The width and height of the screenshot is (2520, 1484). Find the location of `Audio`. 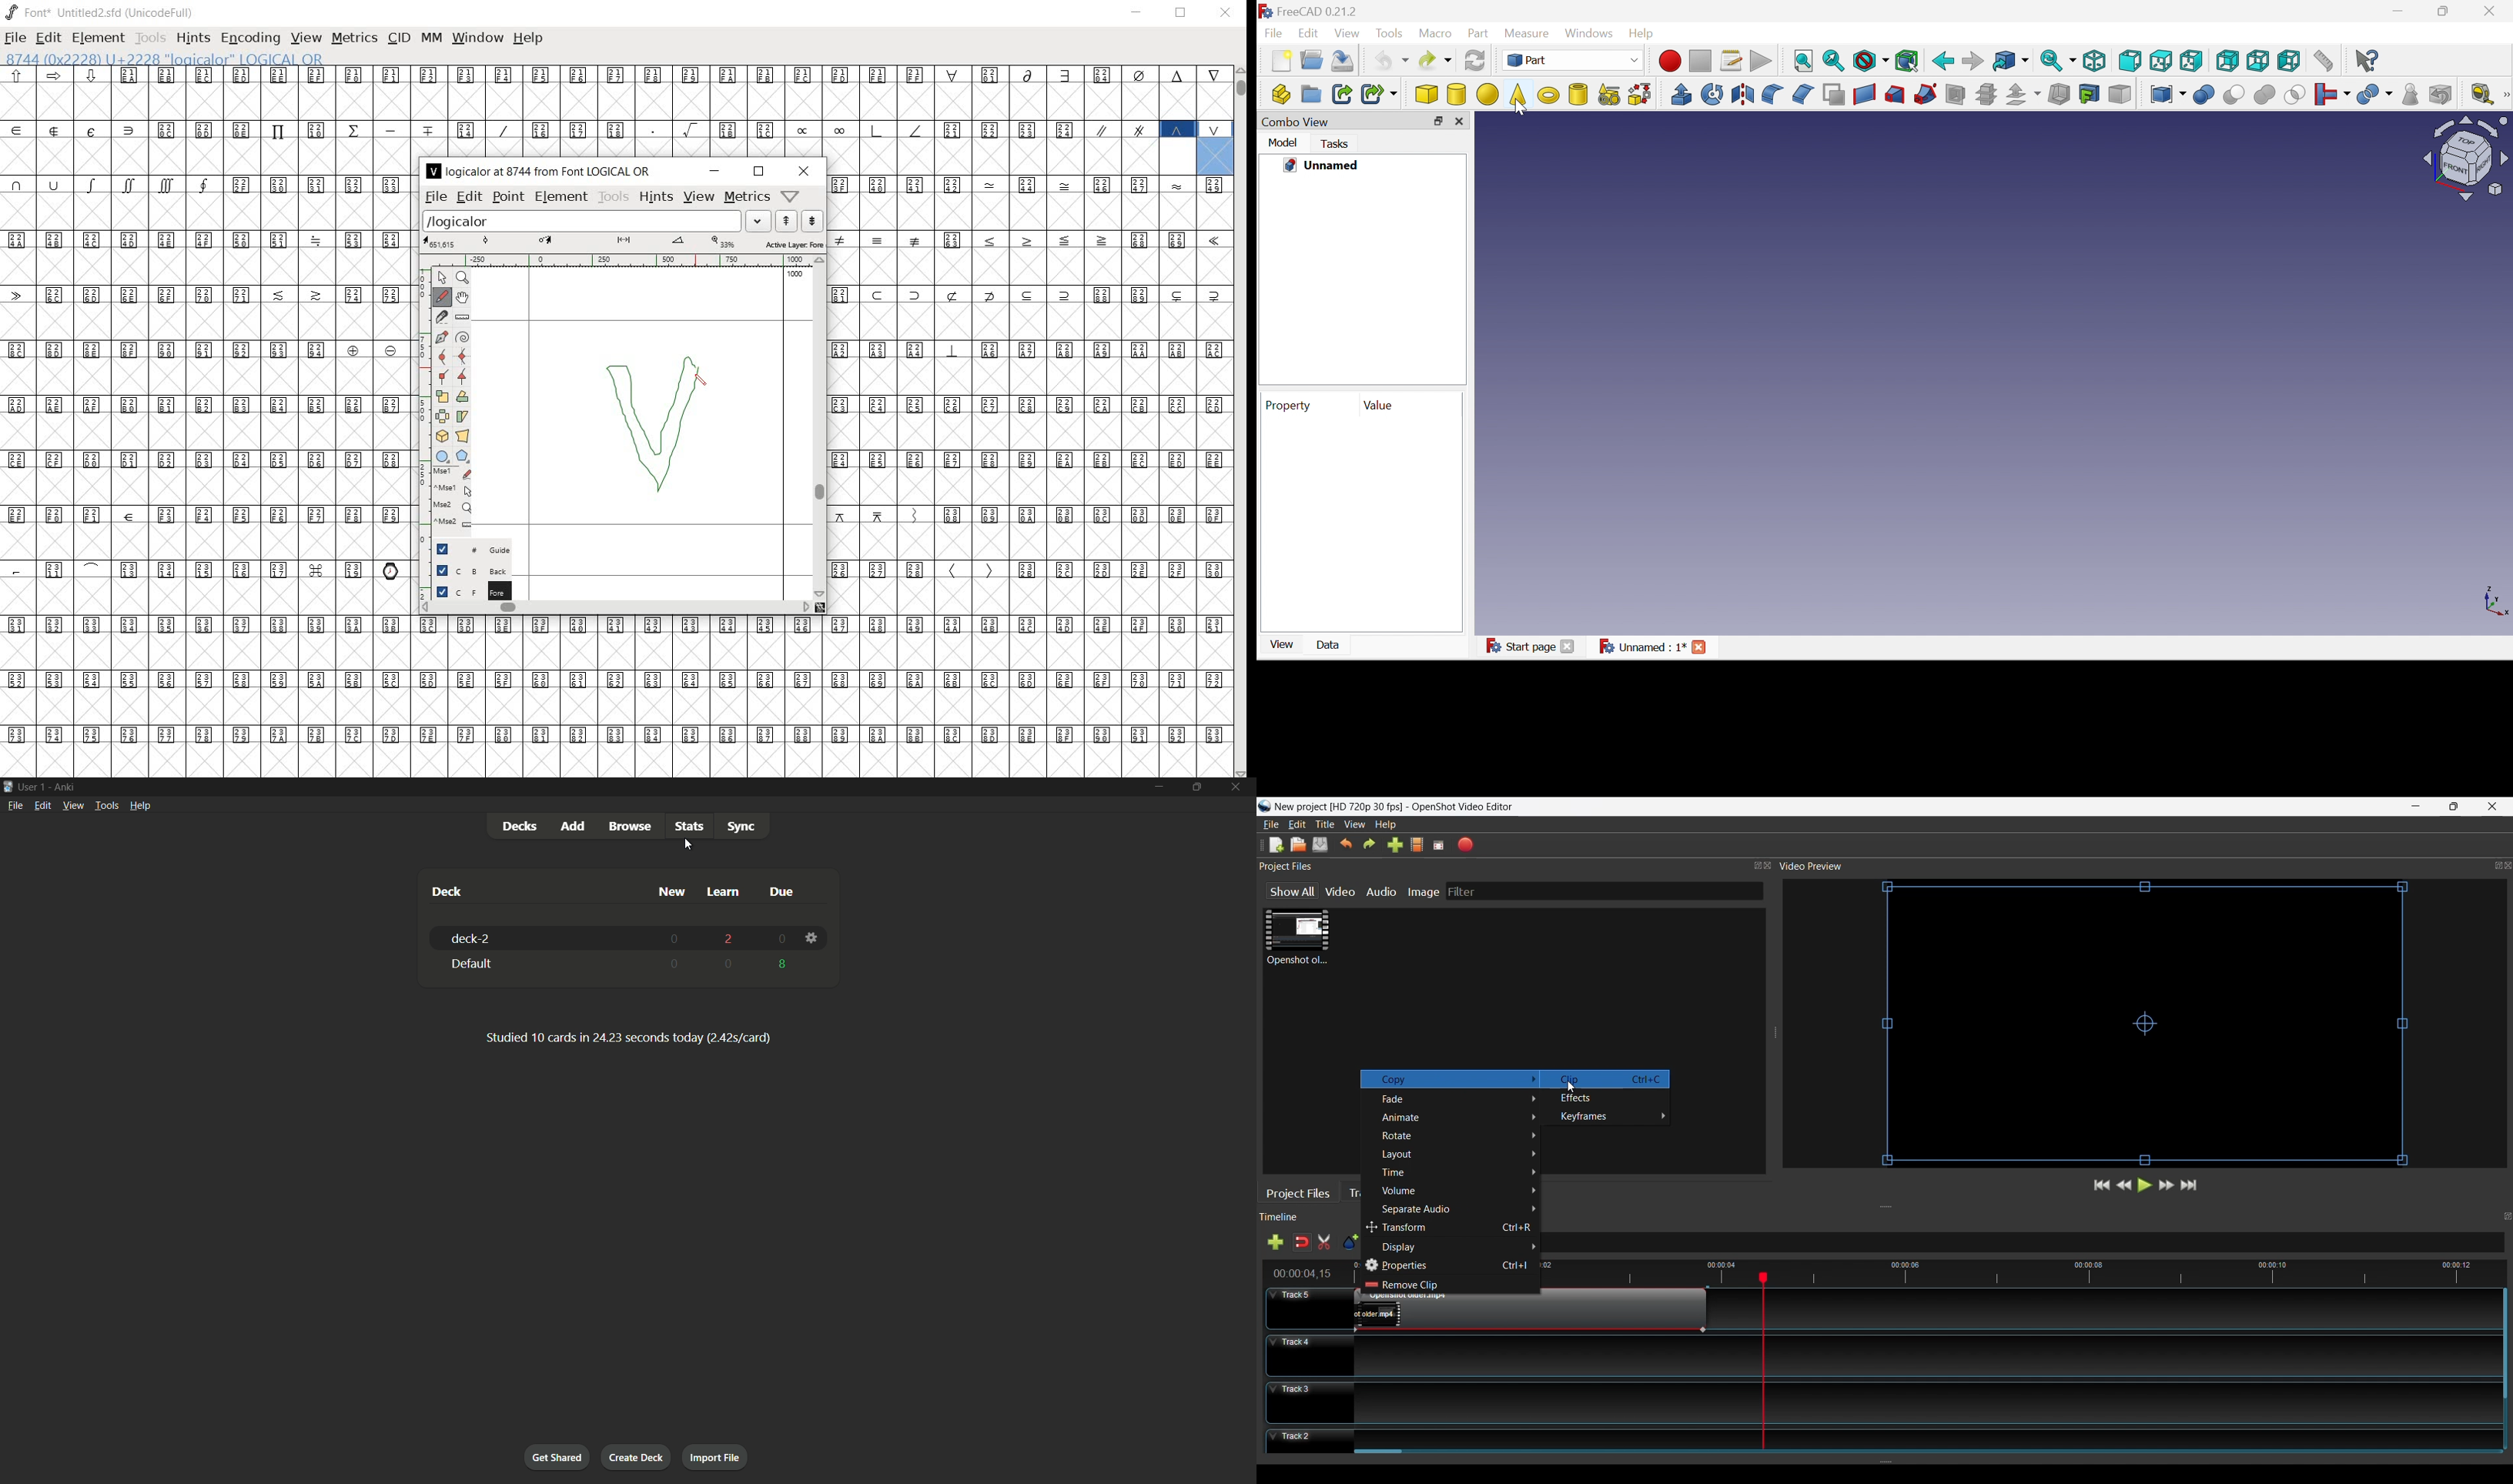

Audio is located at coordinates (1383, 891).